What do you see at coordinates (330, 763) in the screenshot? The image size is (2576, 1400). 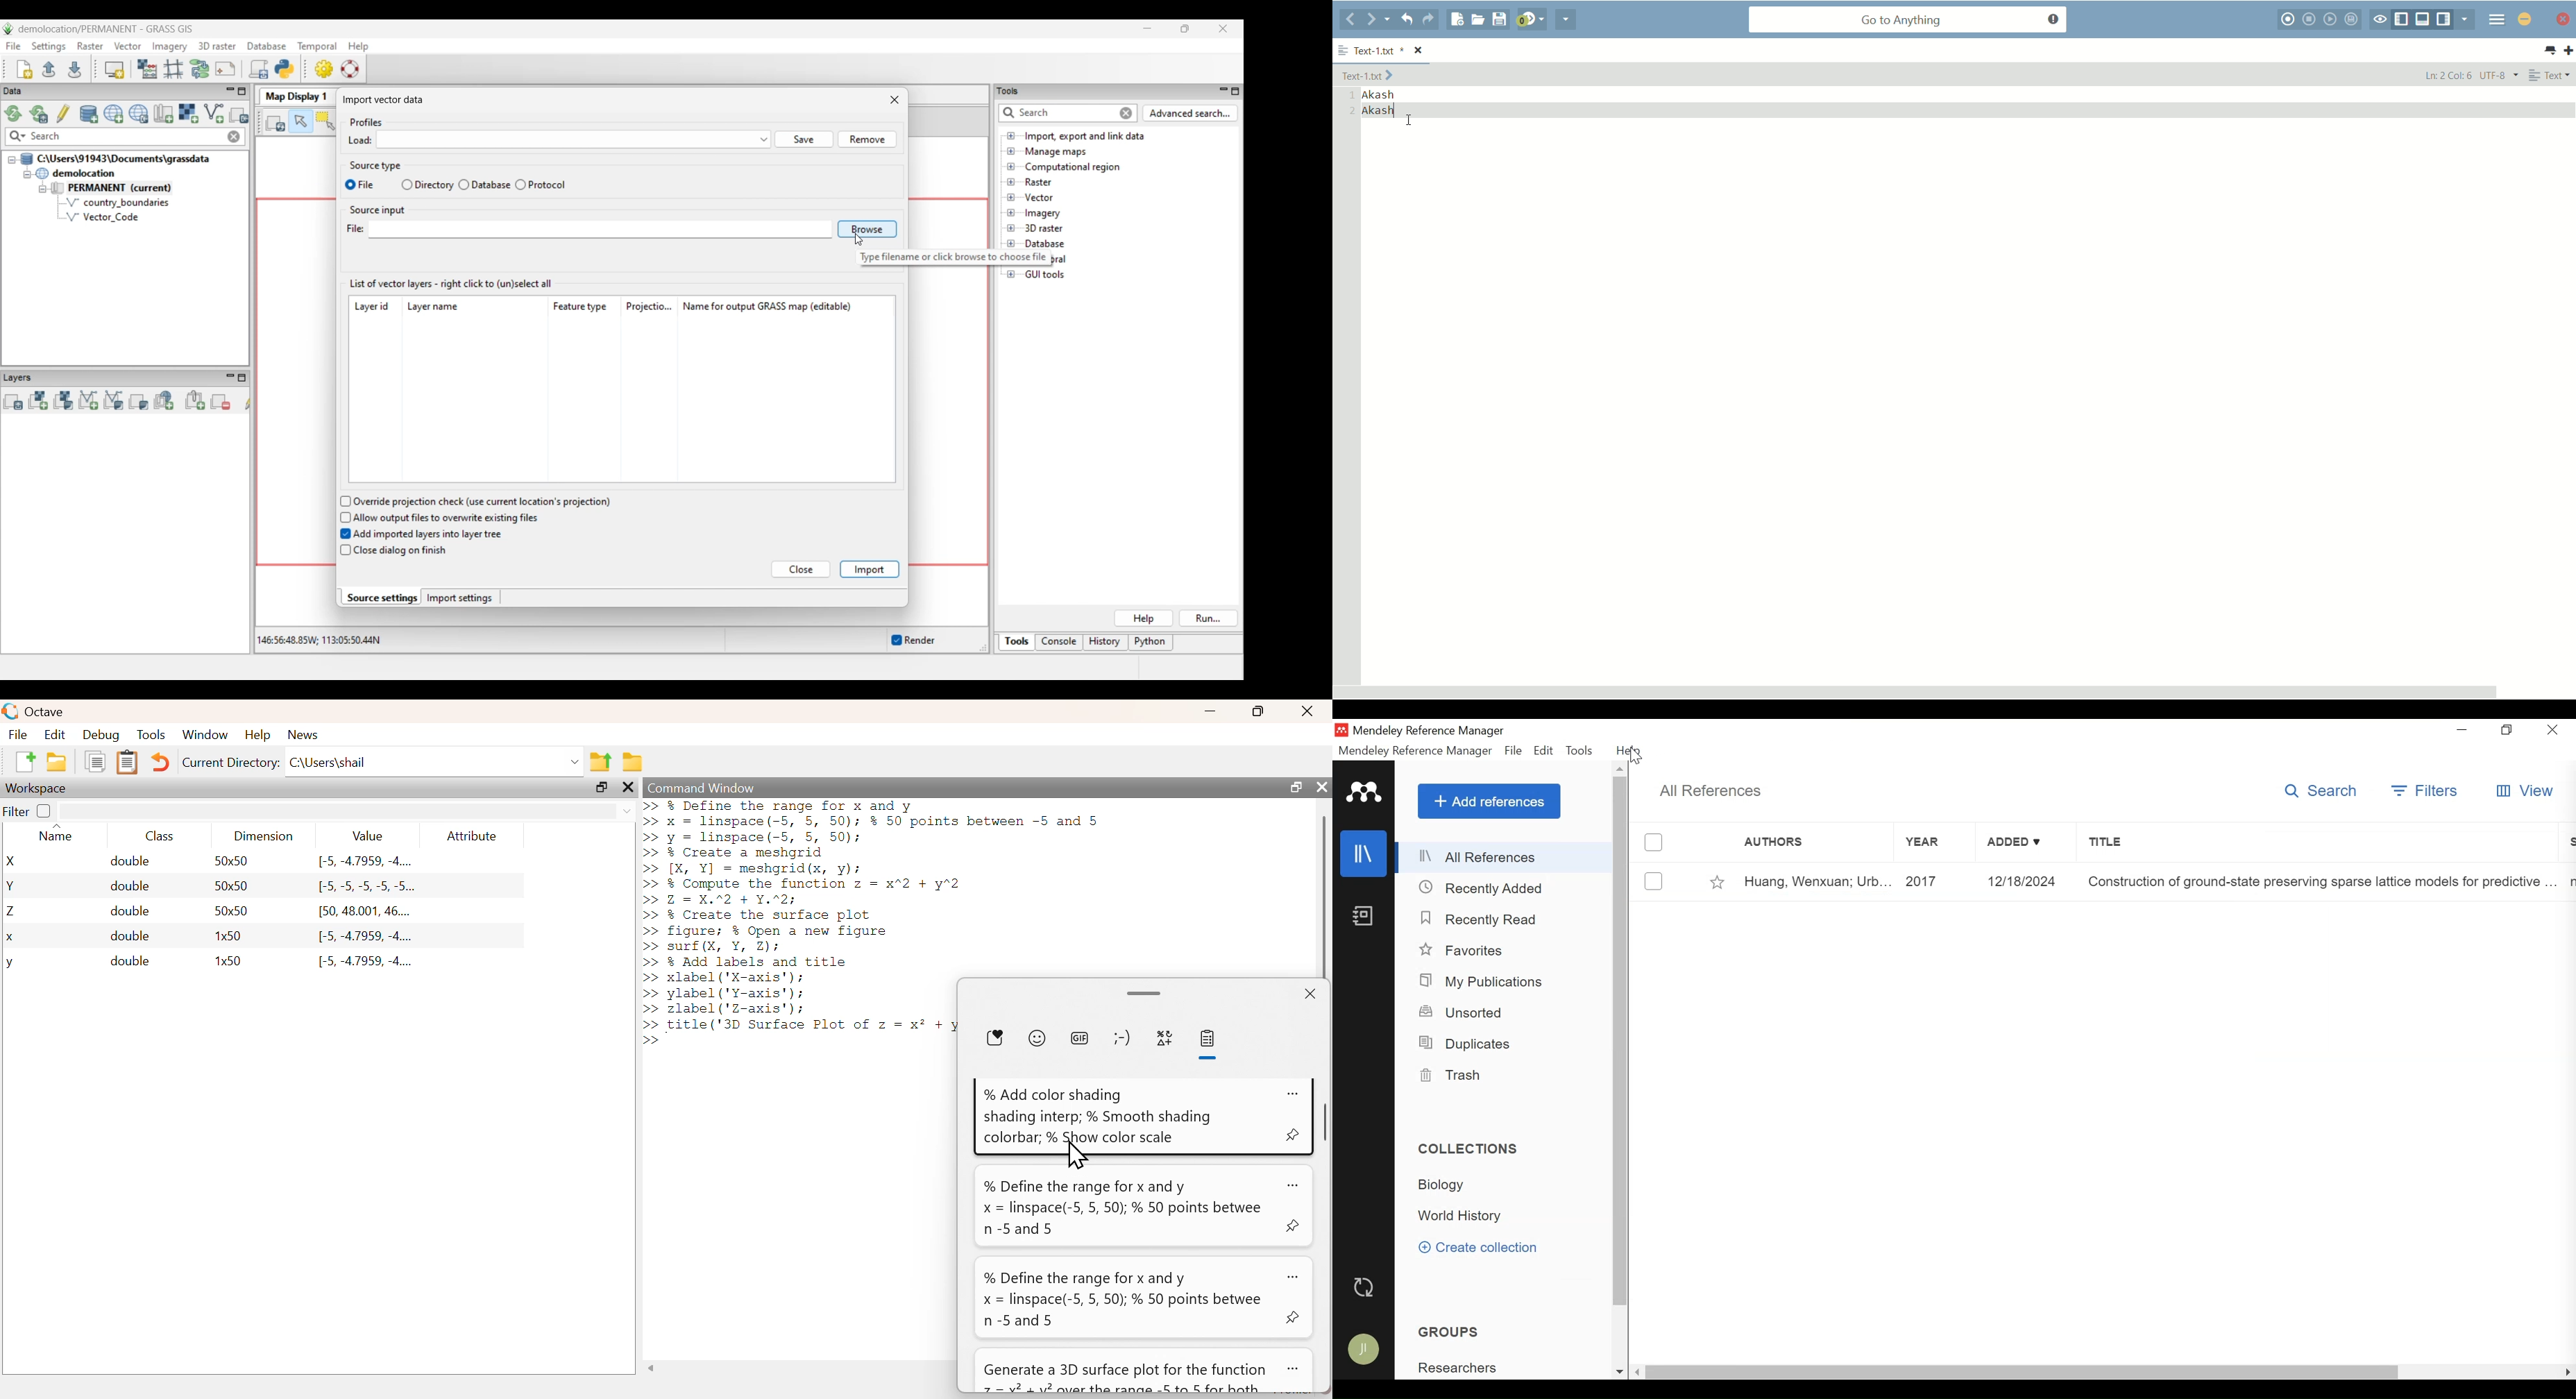 I see `C:\Users\shail` at bounding box center [330, 763].